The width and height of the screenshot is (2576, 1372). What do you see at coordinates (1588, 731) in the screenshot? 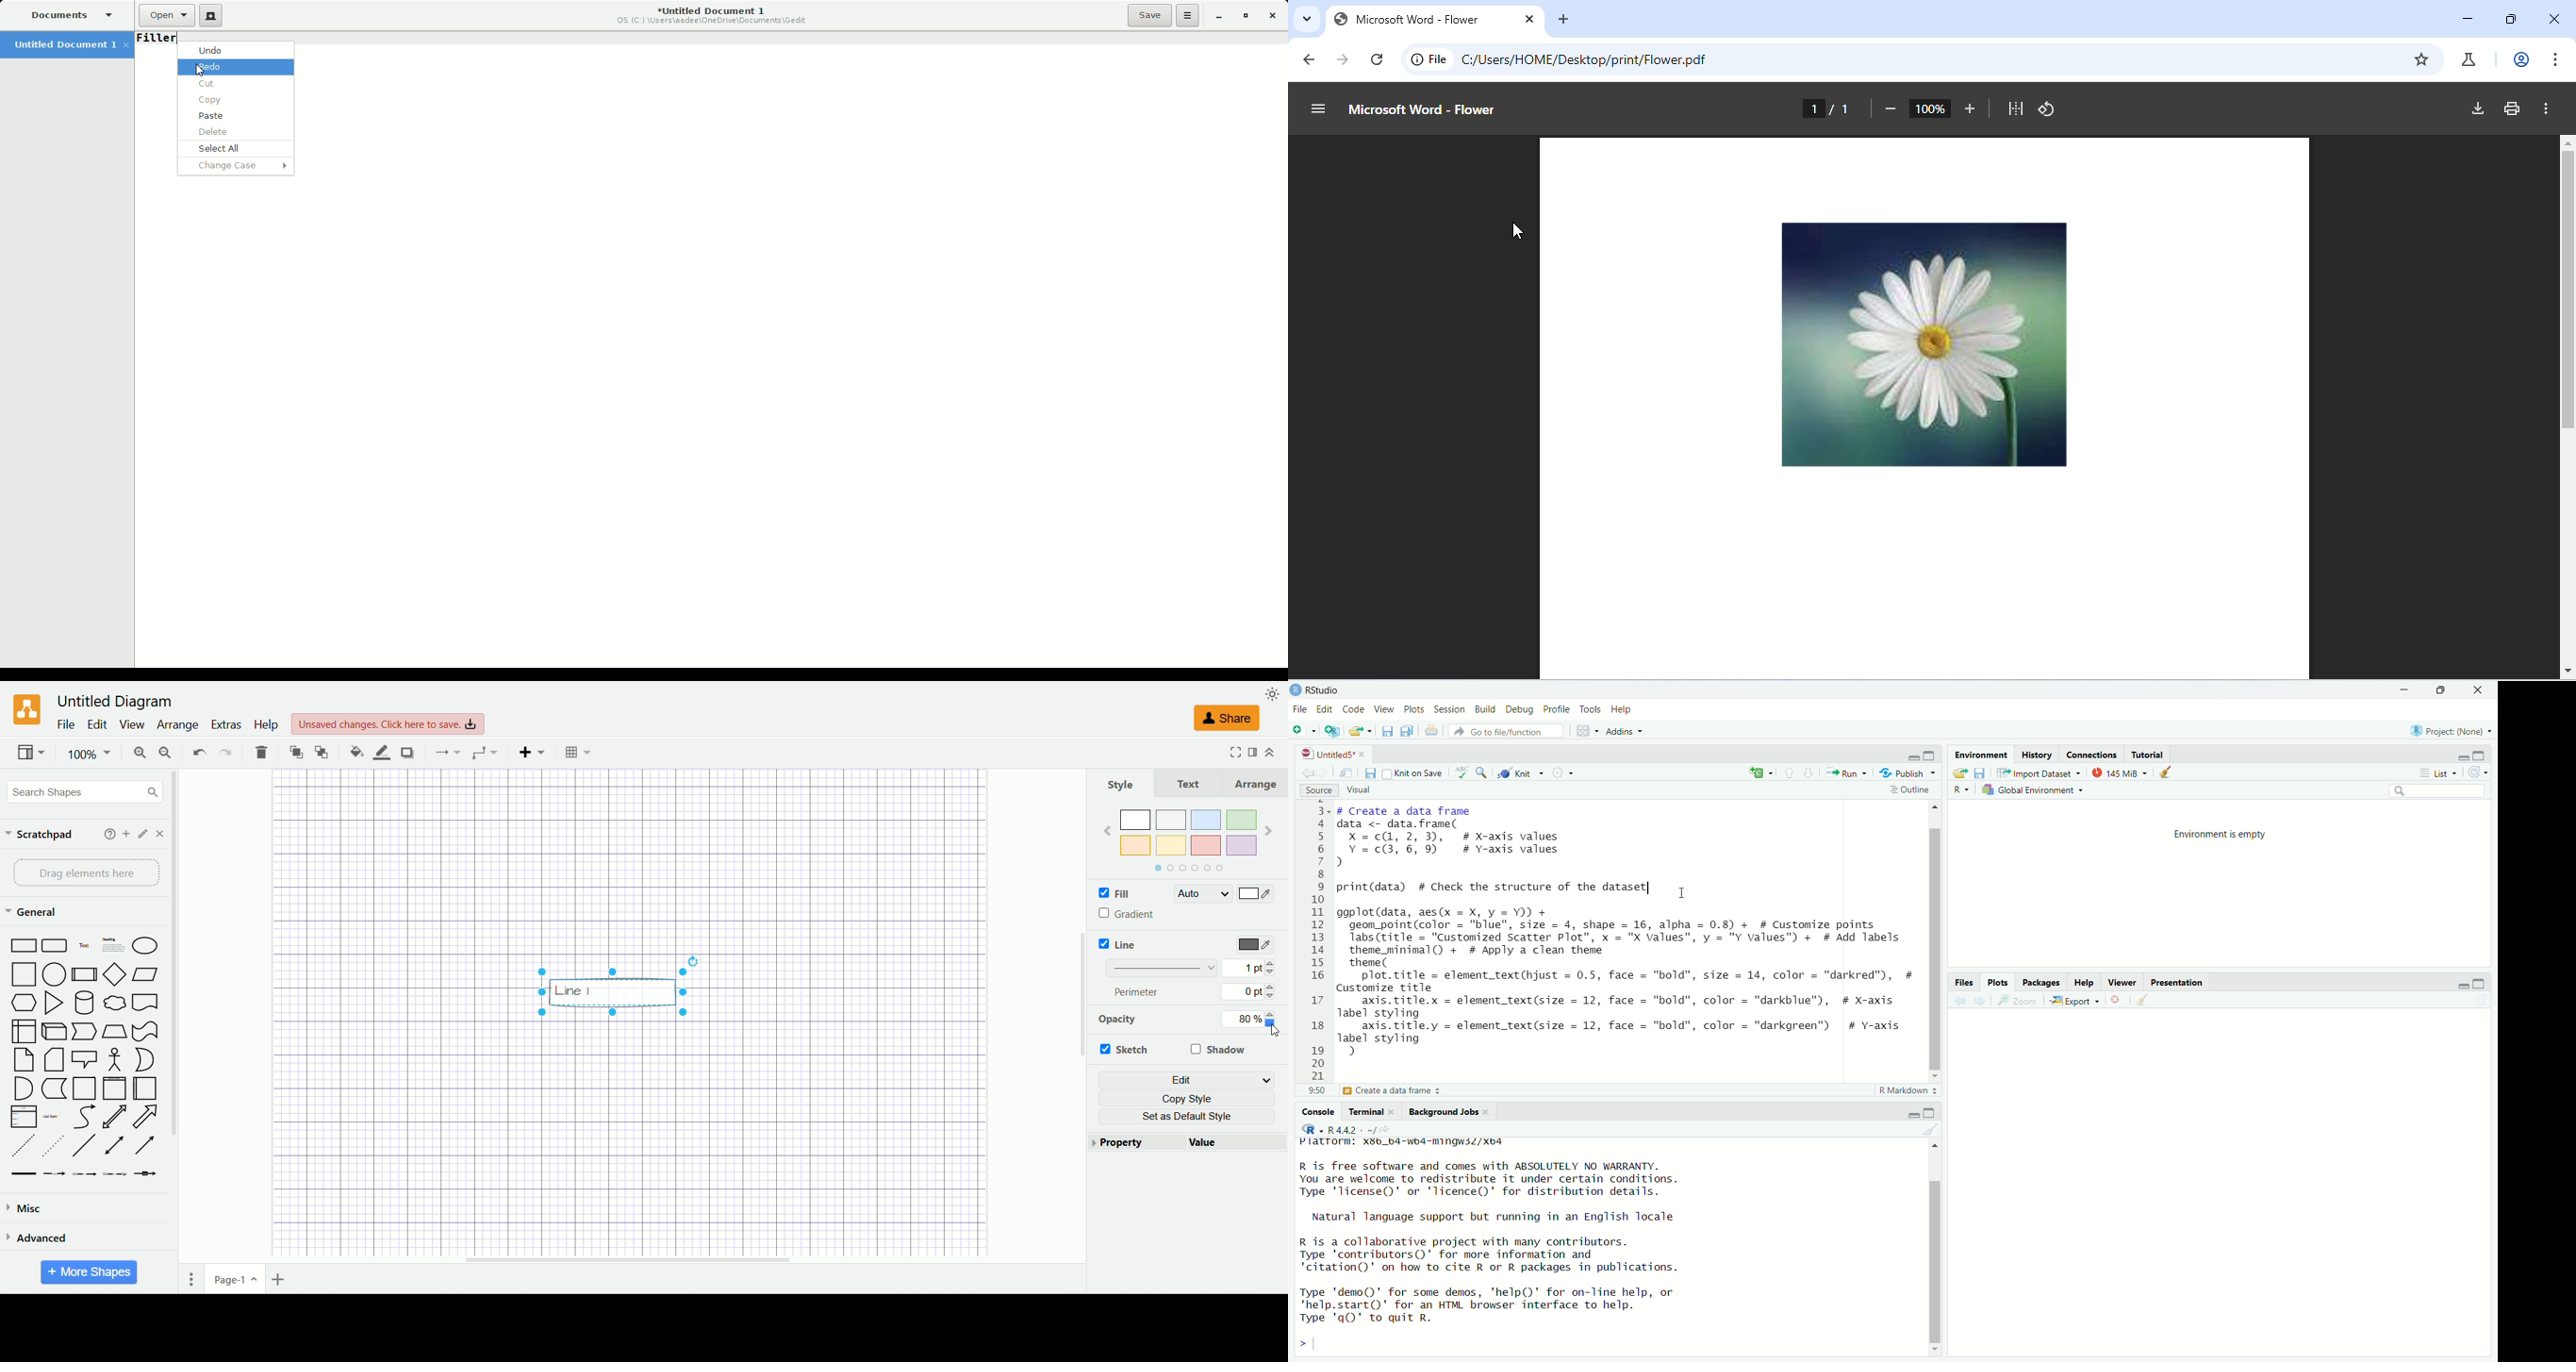
I see `Workspaces pane` at bounding box center [1588, 731].